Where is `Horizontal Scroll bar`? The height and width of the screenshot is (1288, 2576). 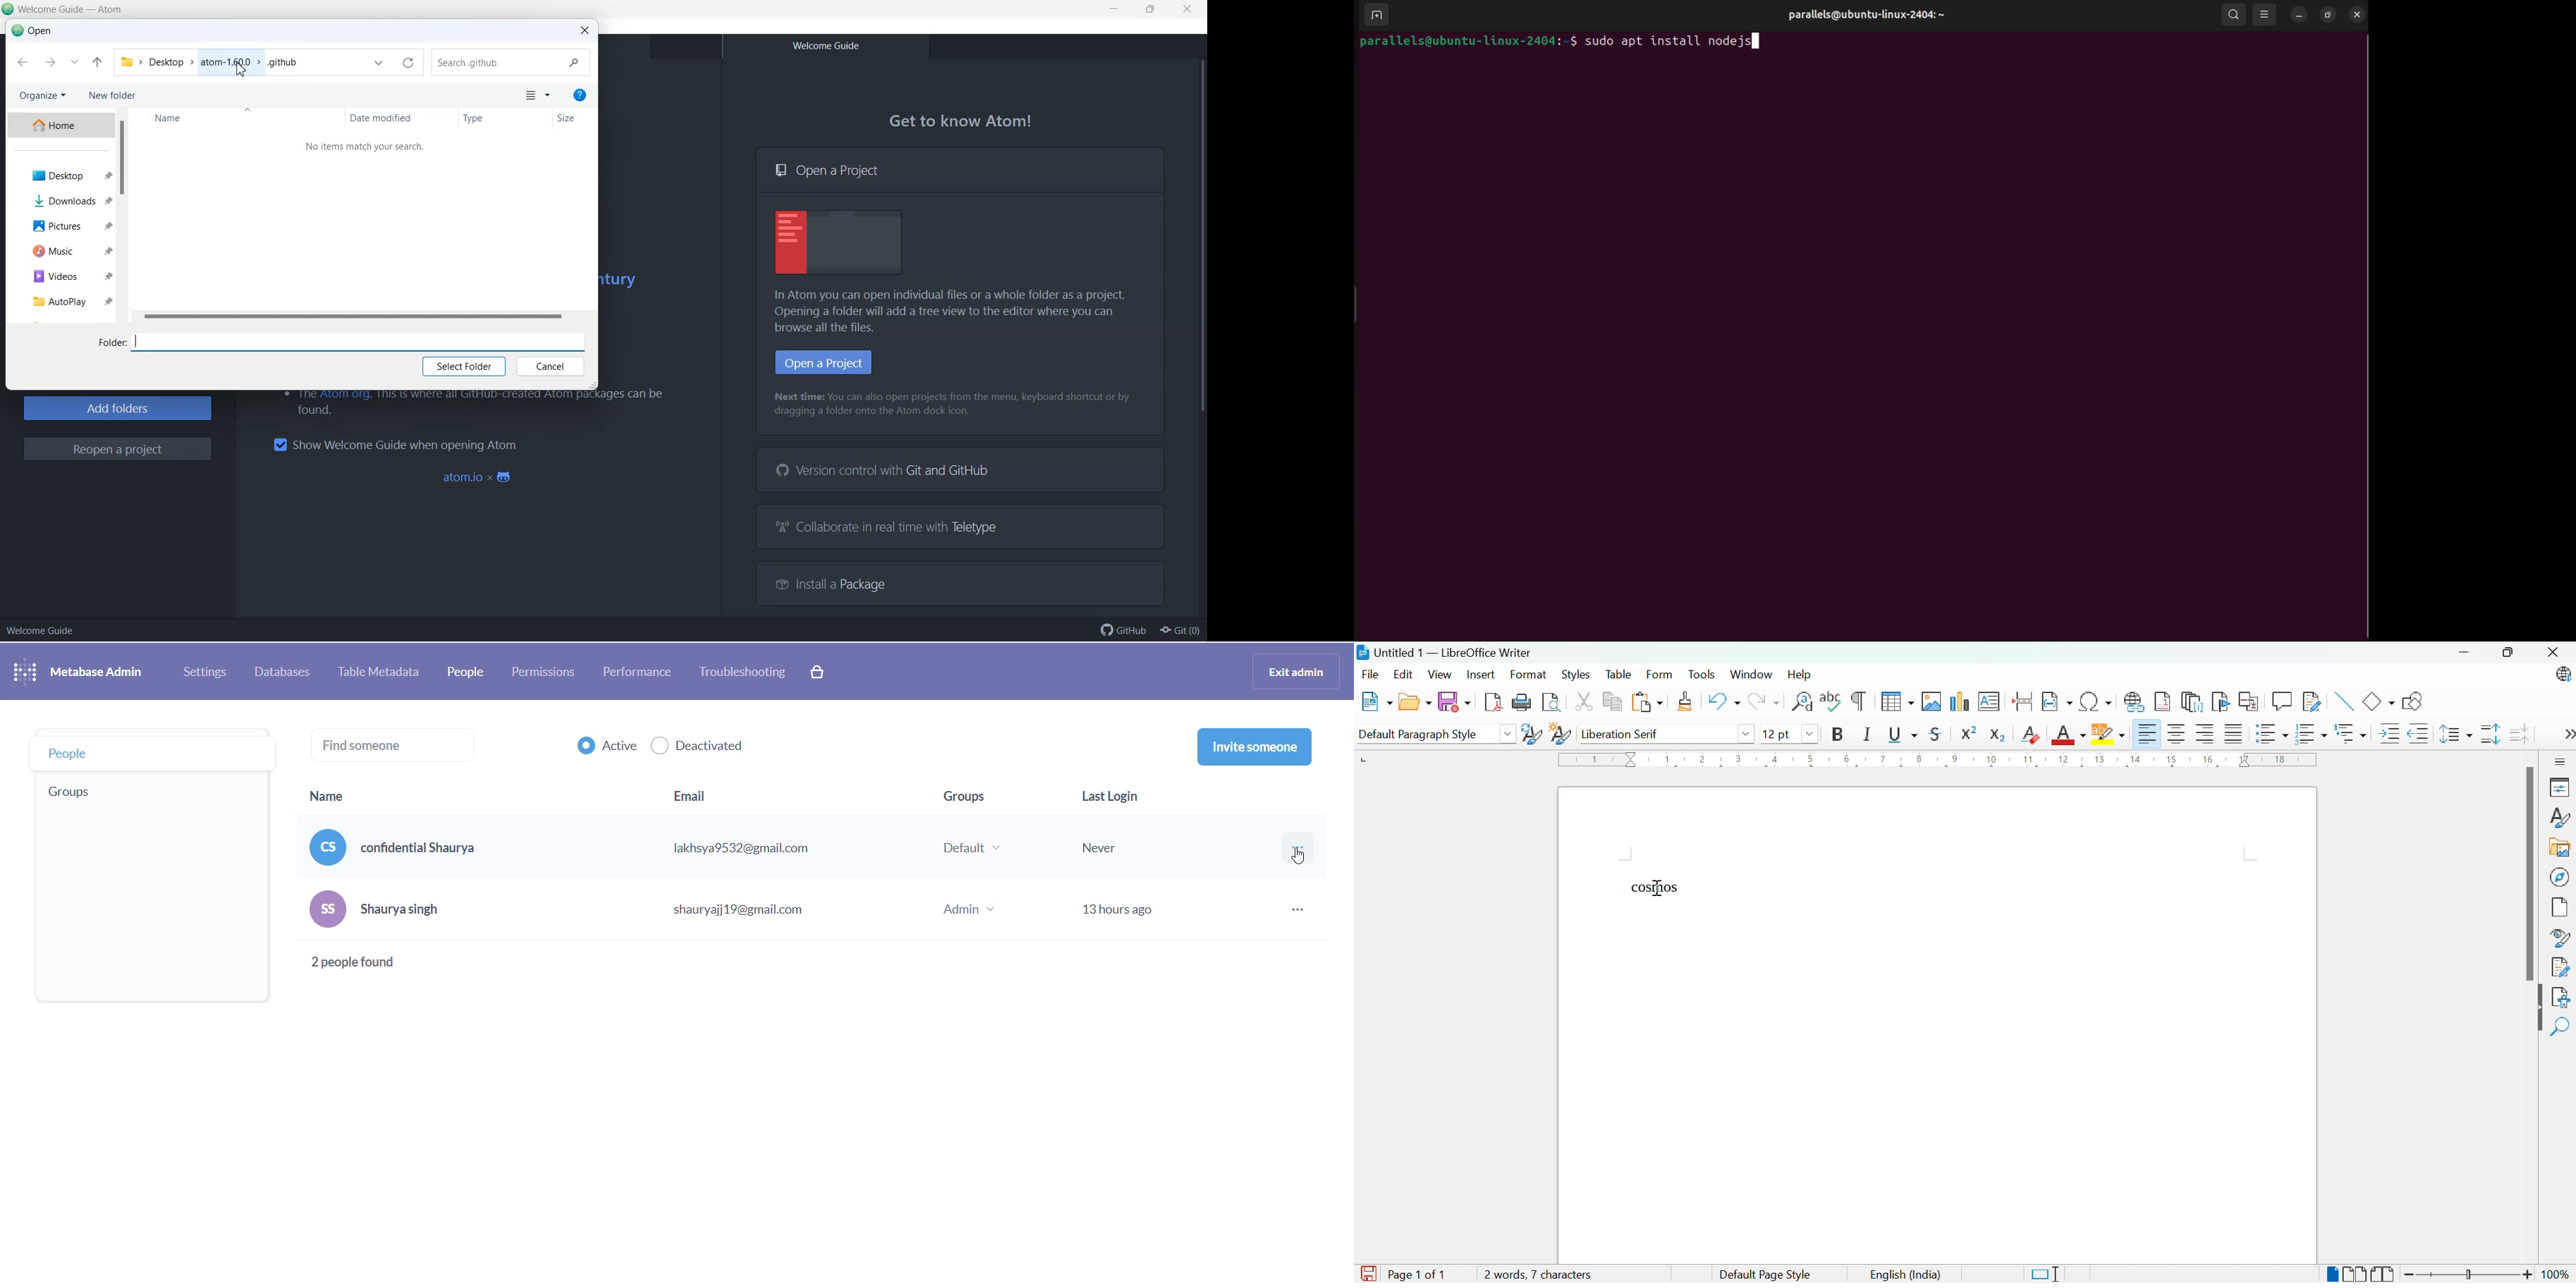 Horizontal Scroll bar is located at coordinates (361, 317).